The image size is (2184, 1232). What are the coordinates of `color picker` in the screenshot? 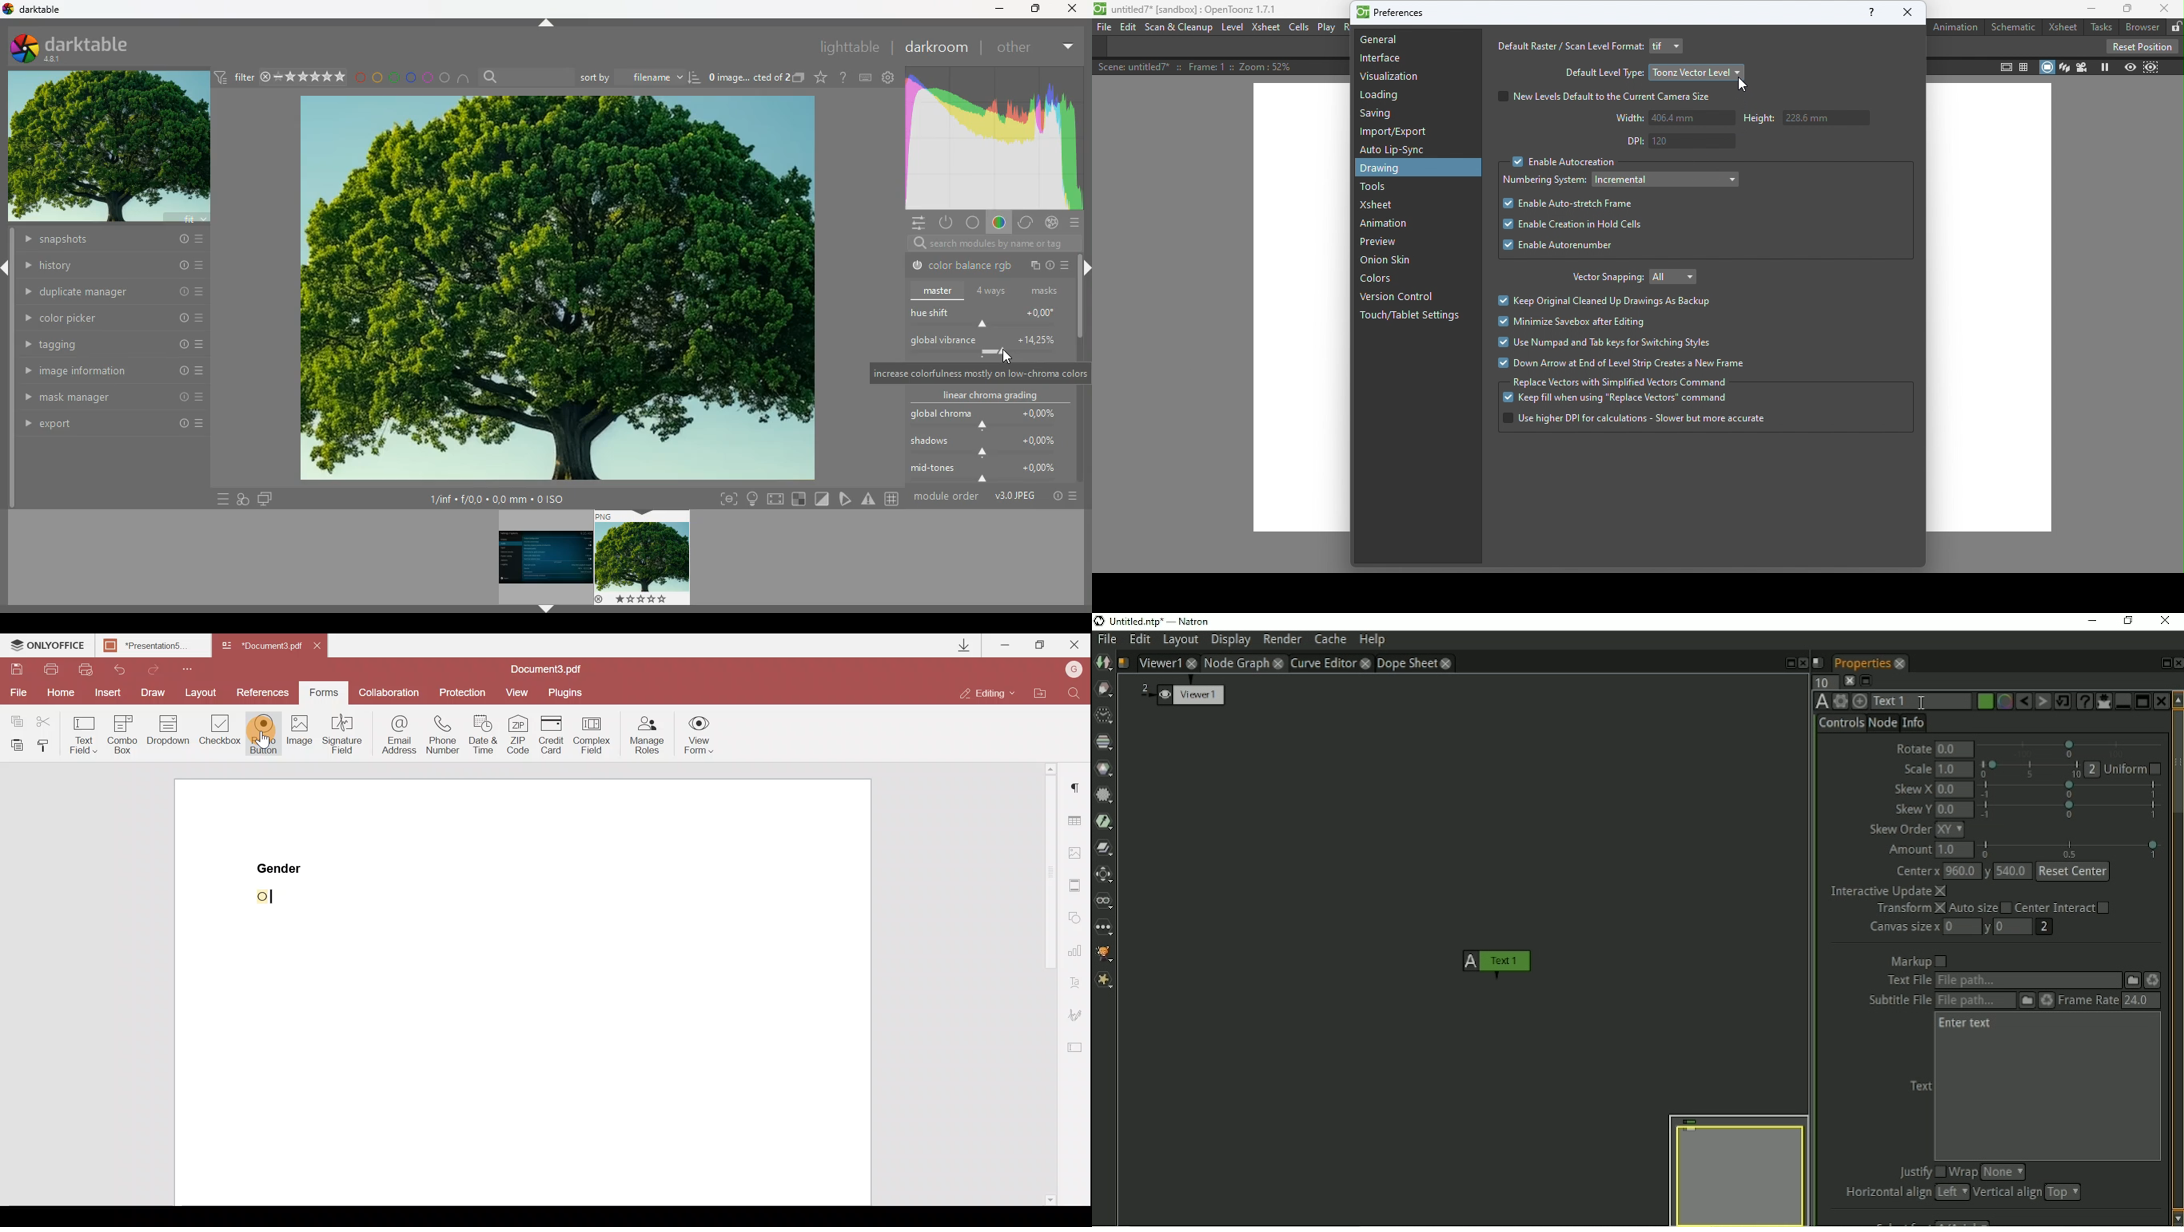 It's located at (114, 318).